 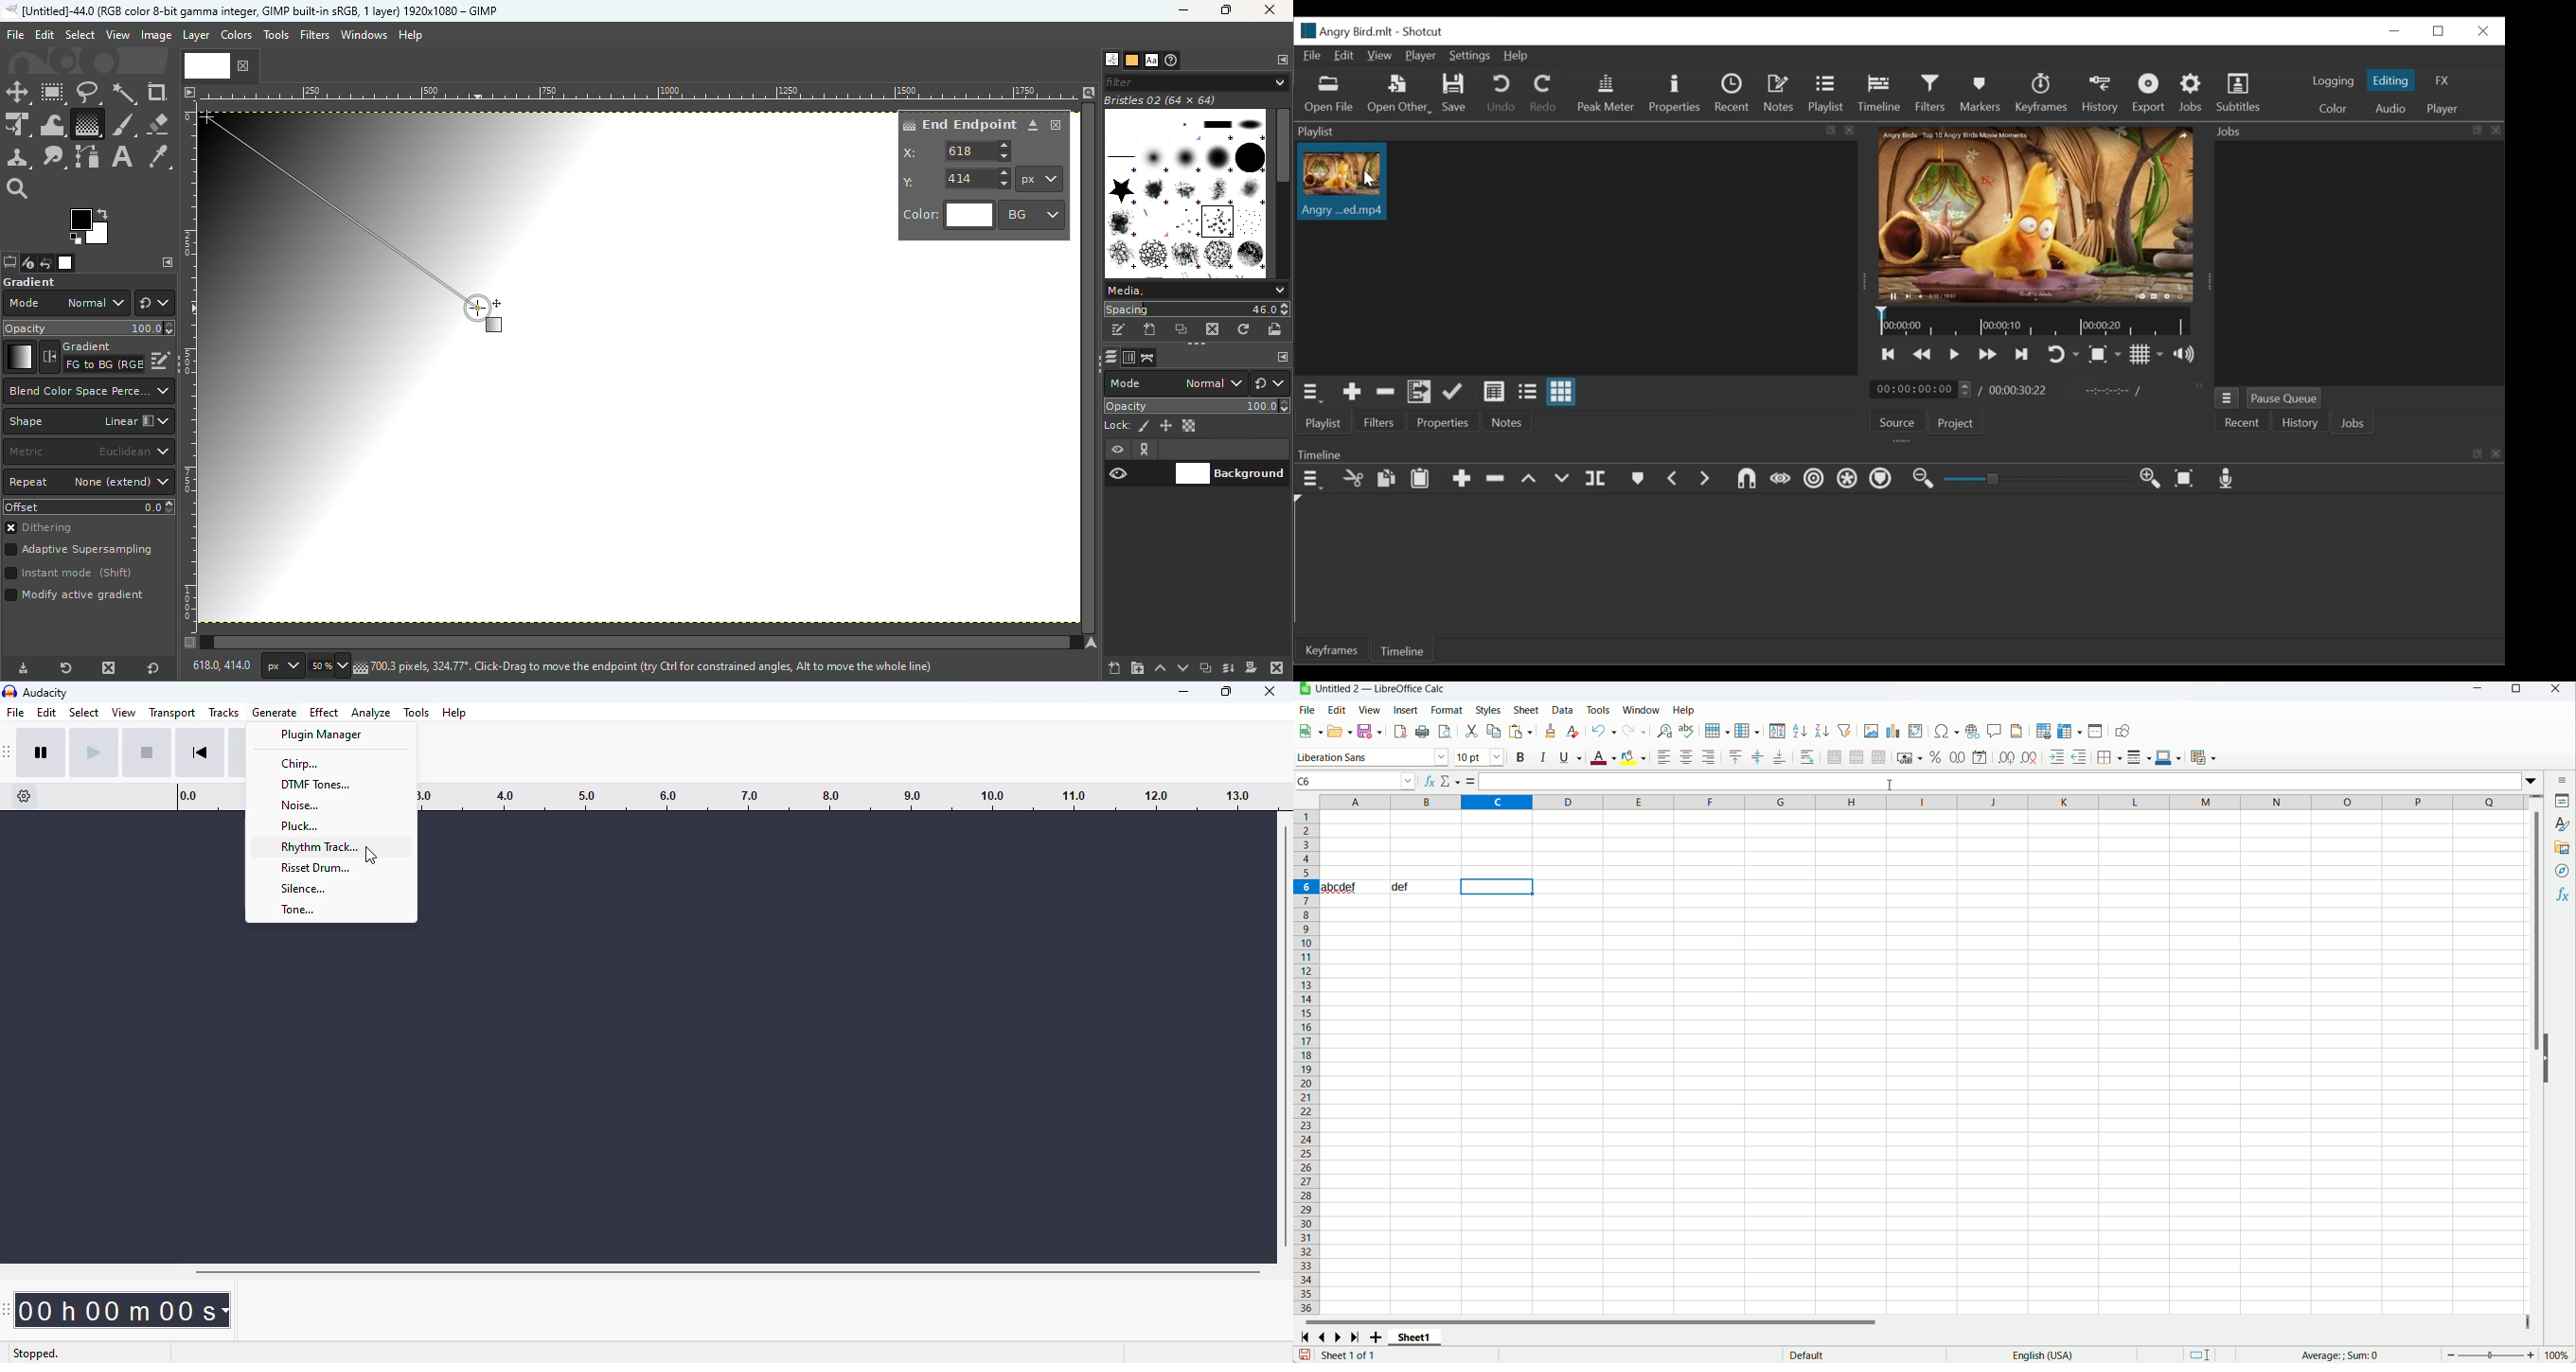 I want to click on zoom timeline in, so click(x=2150, y=478).